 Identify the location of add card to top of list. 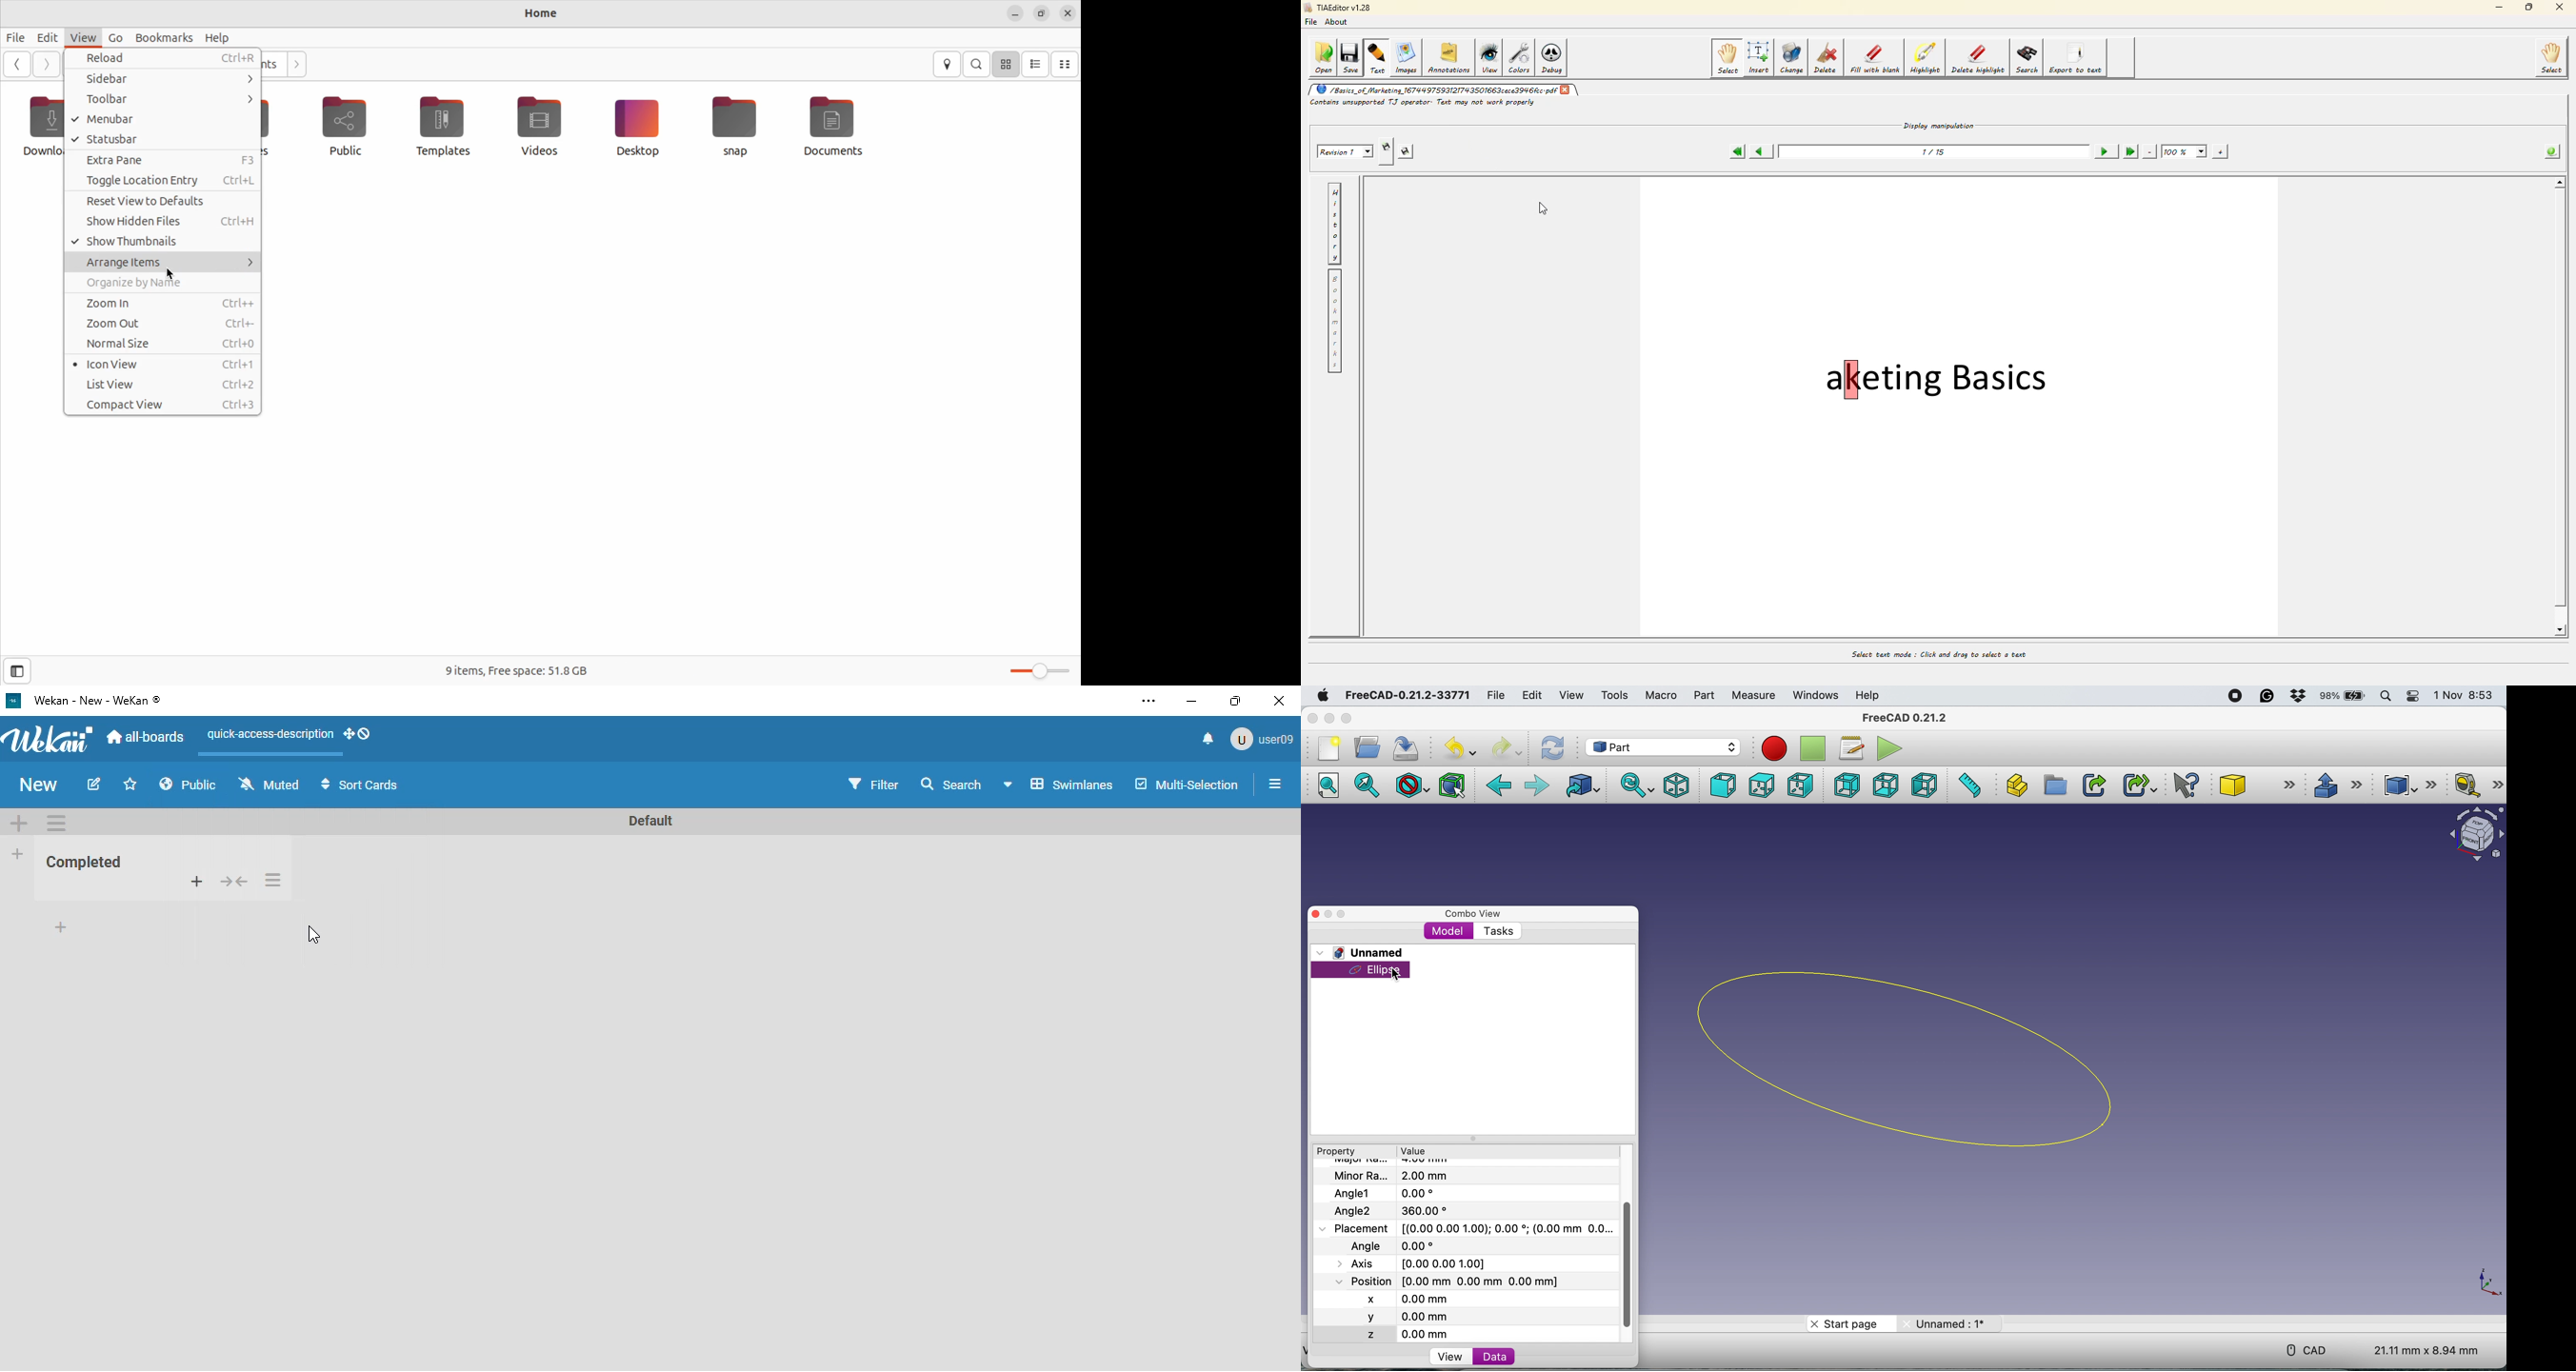
(197, 883).